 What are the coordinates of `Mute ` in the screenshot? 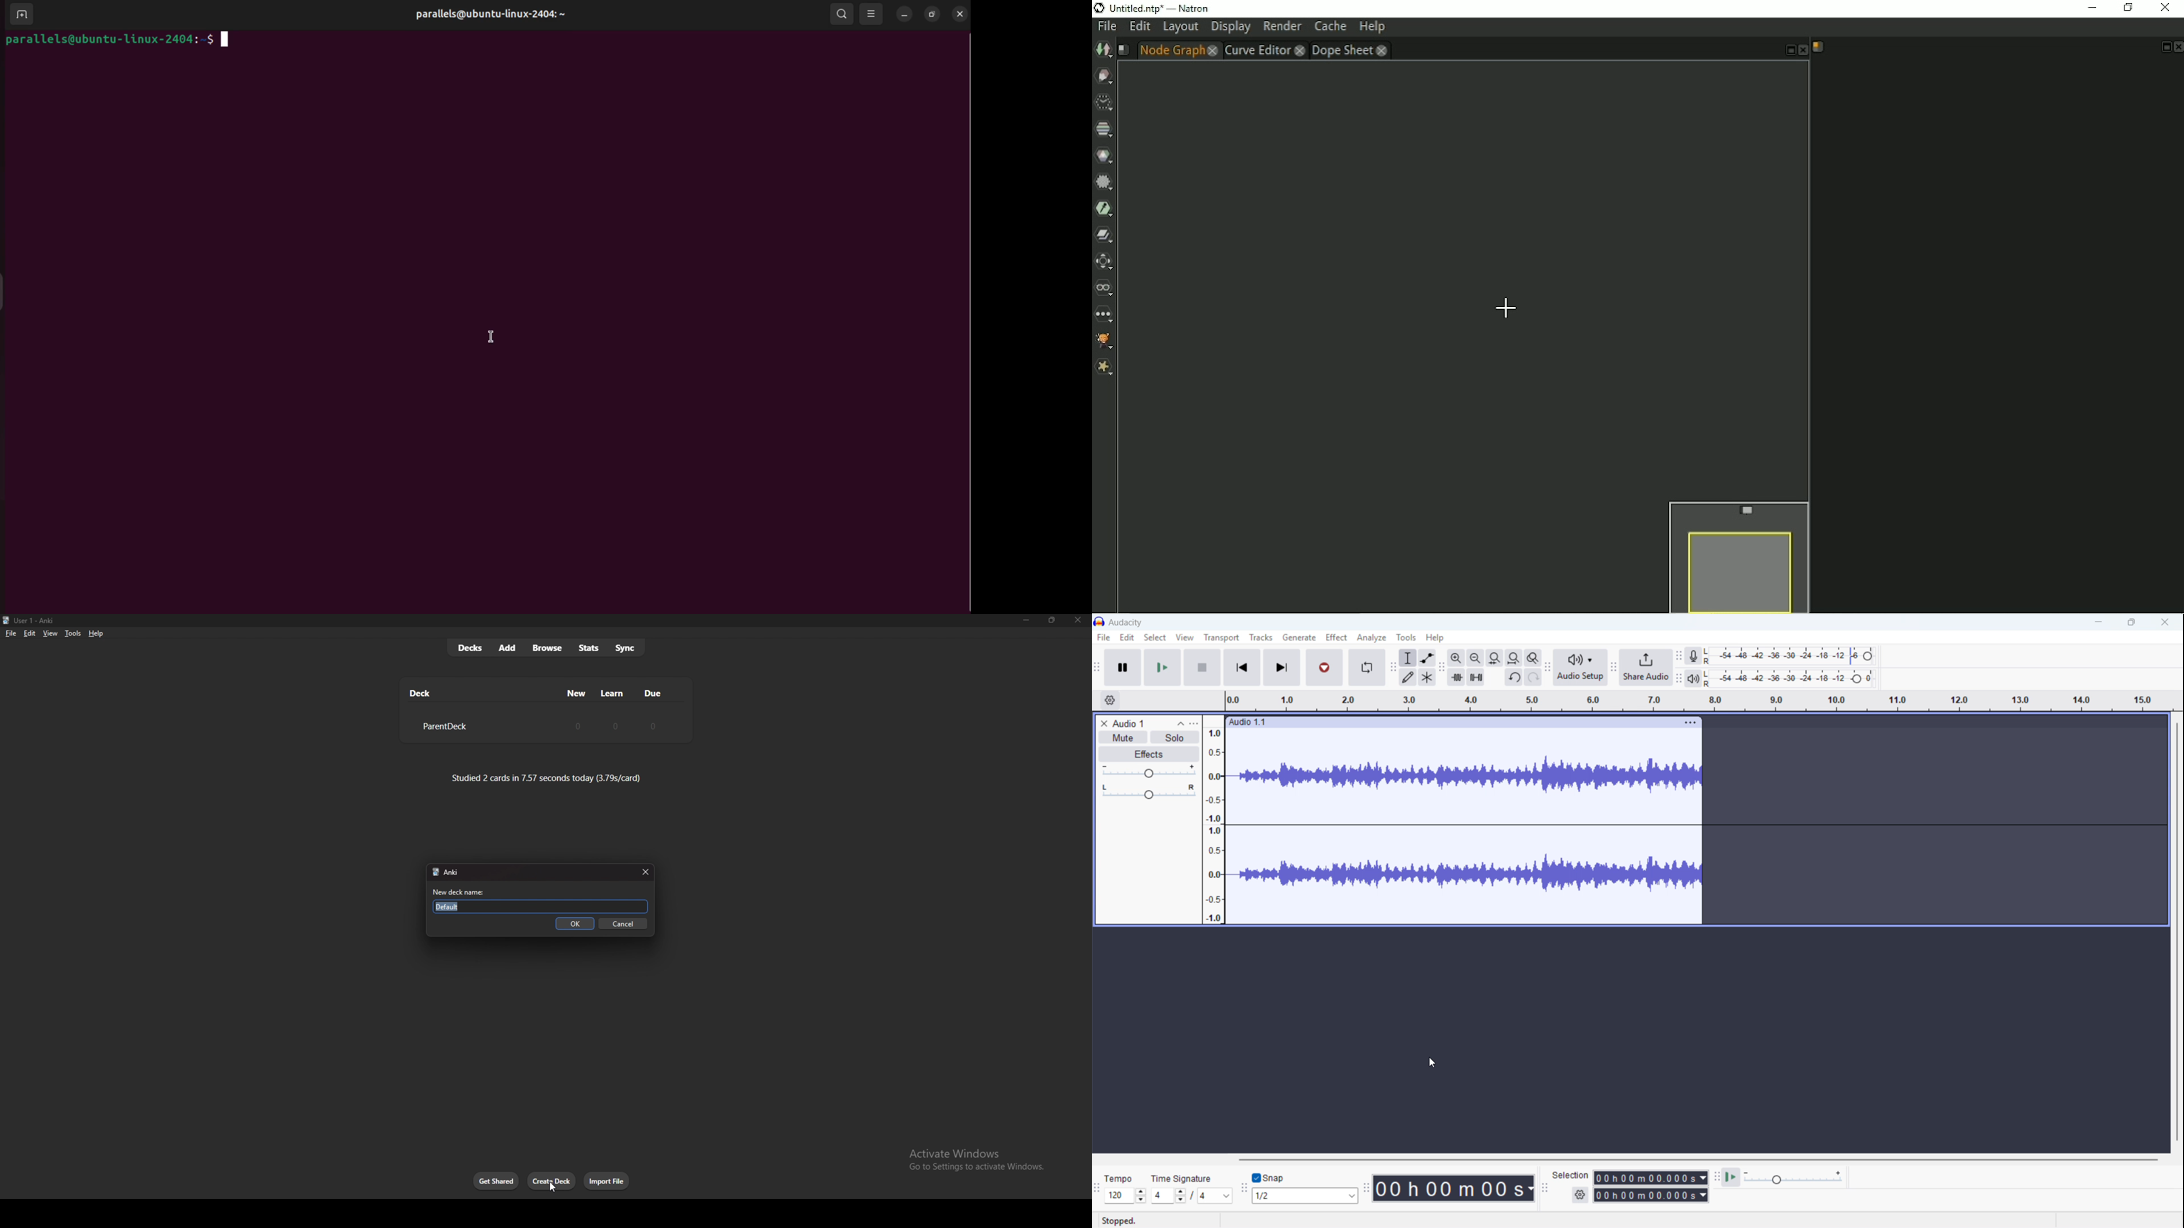 It's located at (1122, 737).